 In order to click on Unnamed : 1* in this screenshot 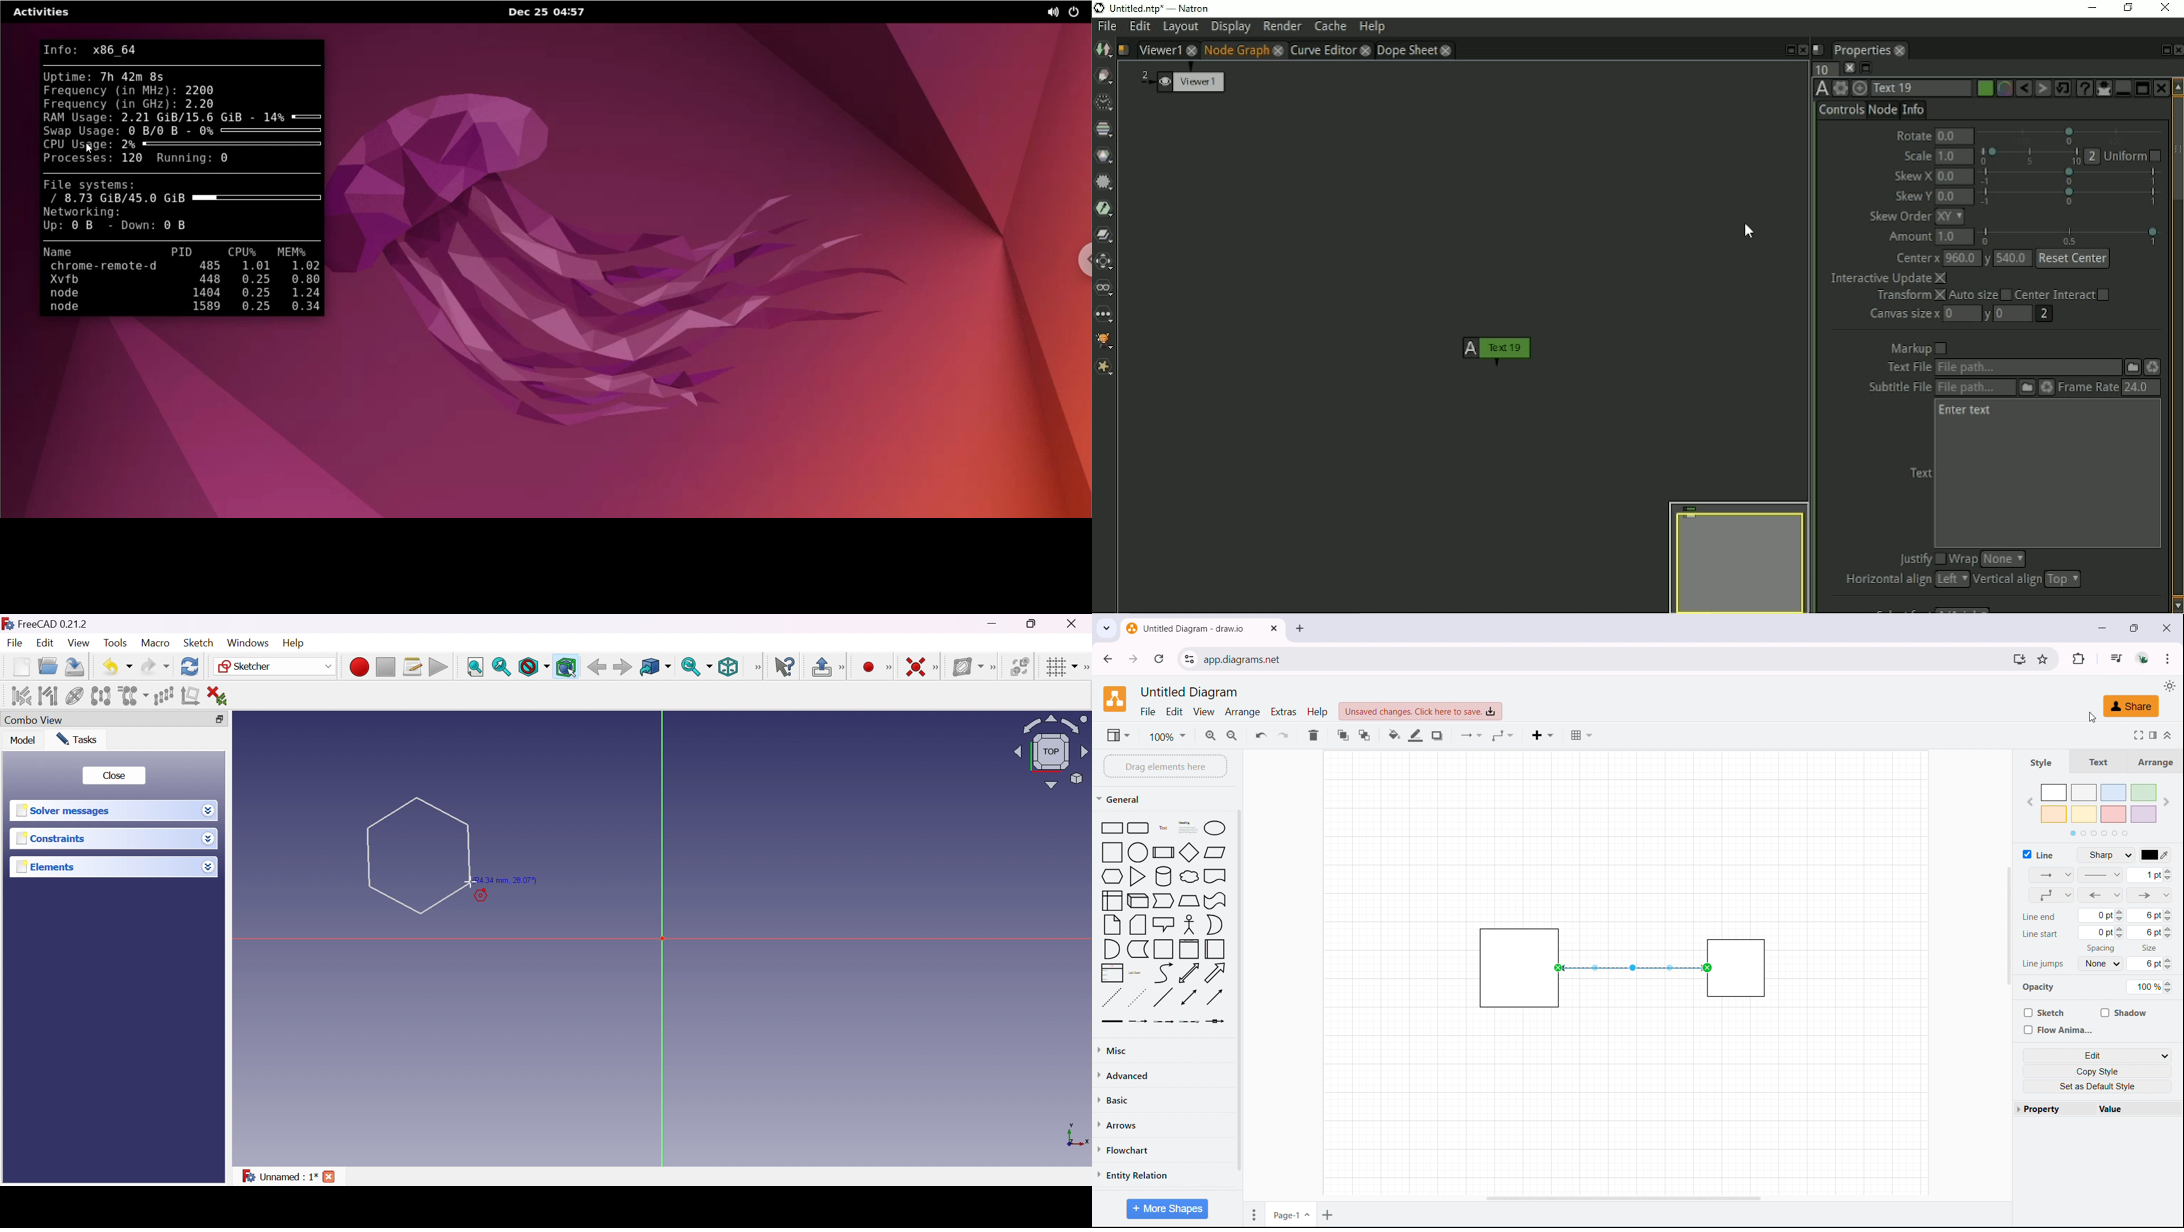, I will do `click(280, 1177)`.